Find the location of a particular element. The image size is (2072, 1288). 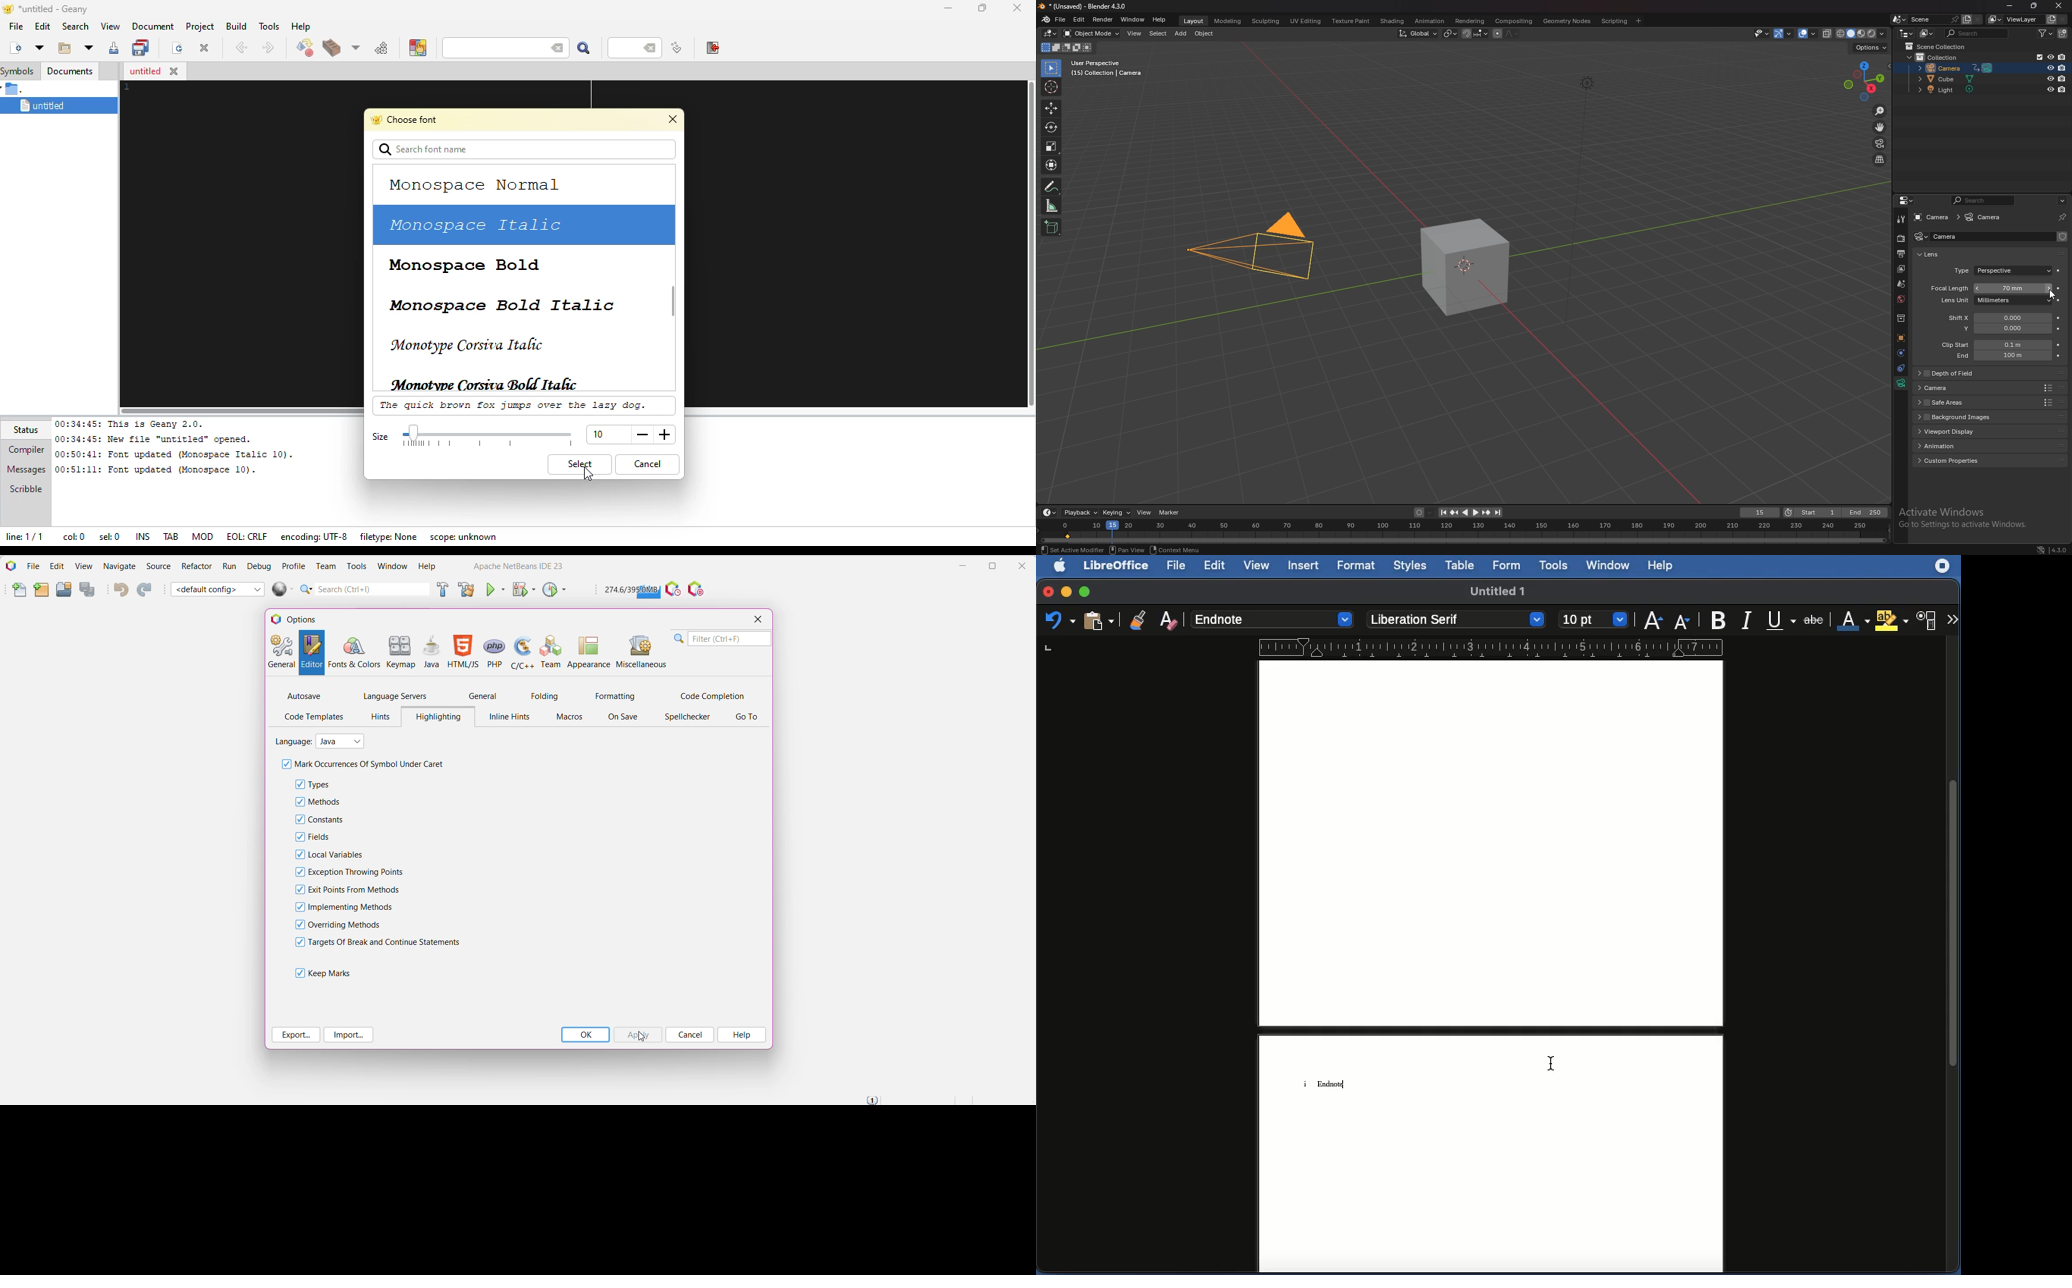

cursor is located at coordinates (1053, 86).